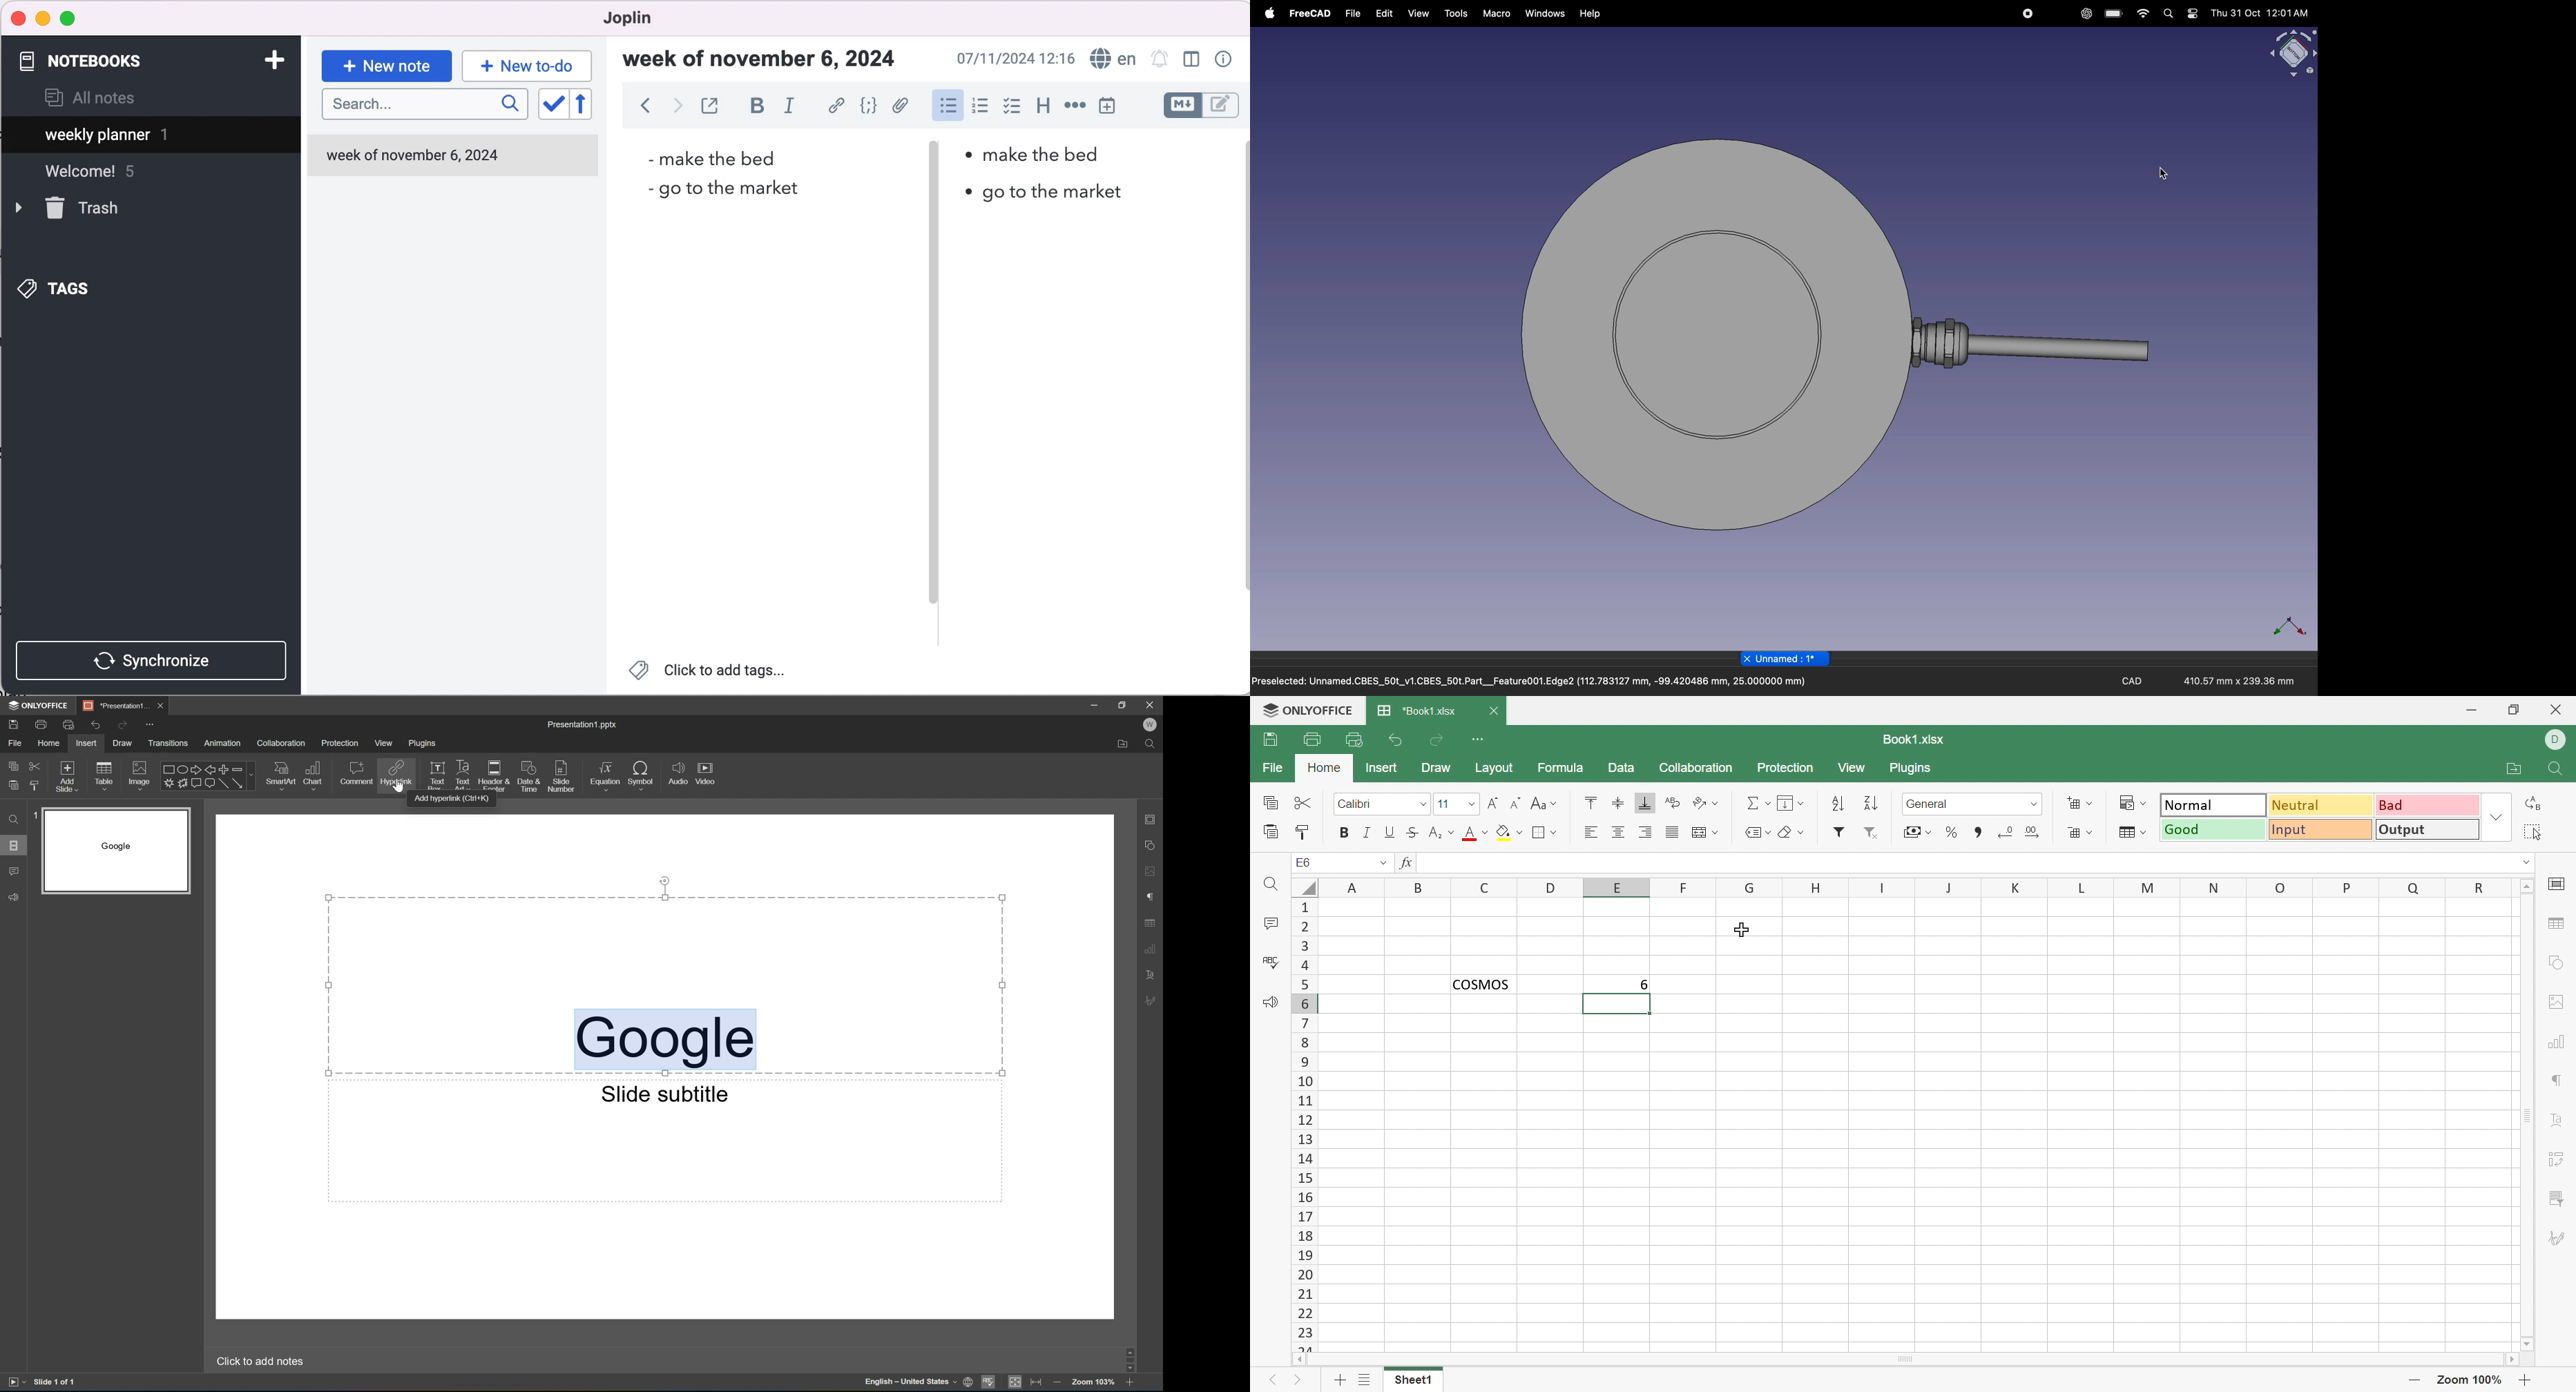 This screenshot has width=2576, height=1400. What do you see at coordinates (1417, 13) in the screenshot?
I see `view` at bounding box center [1417, 13].